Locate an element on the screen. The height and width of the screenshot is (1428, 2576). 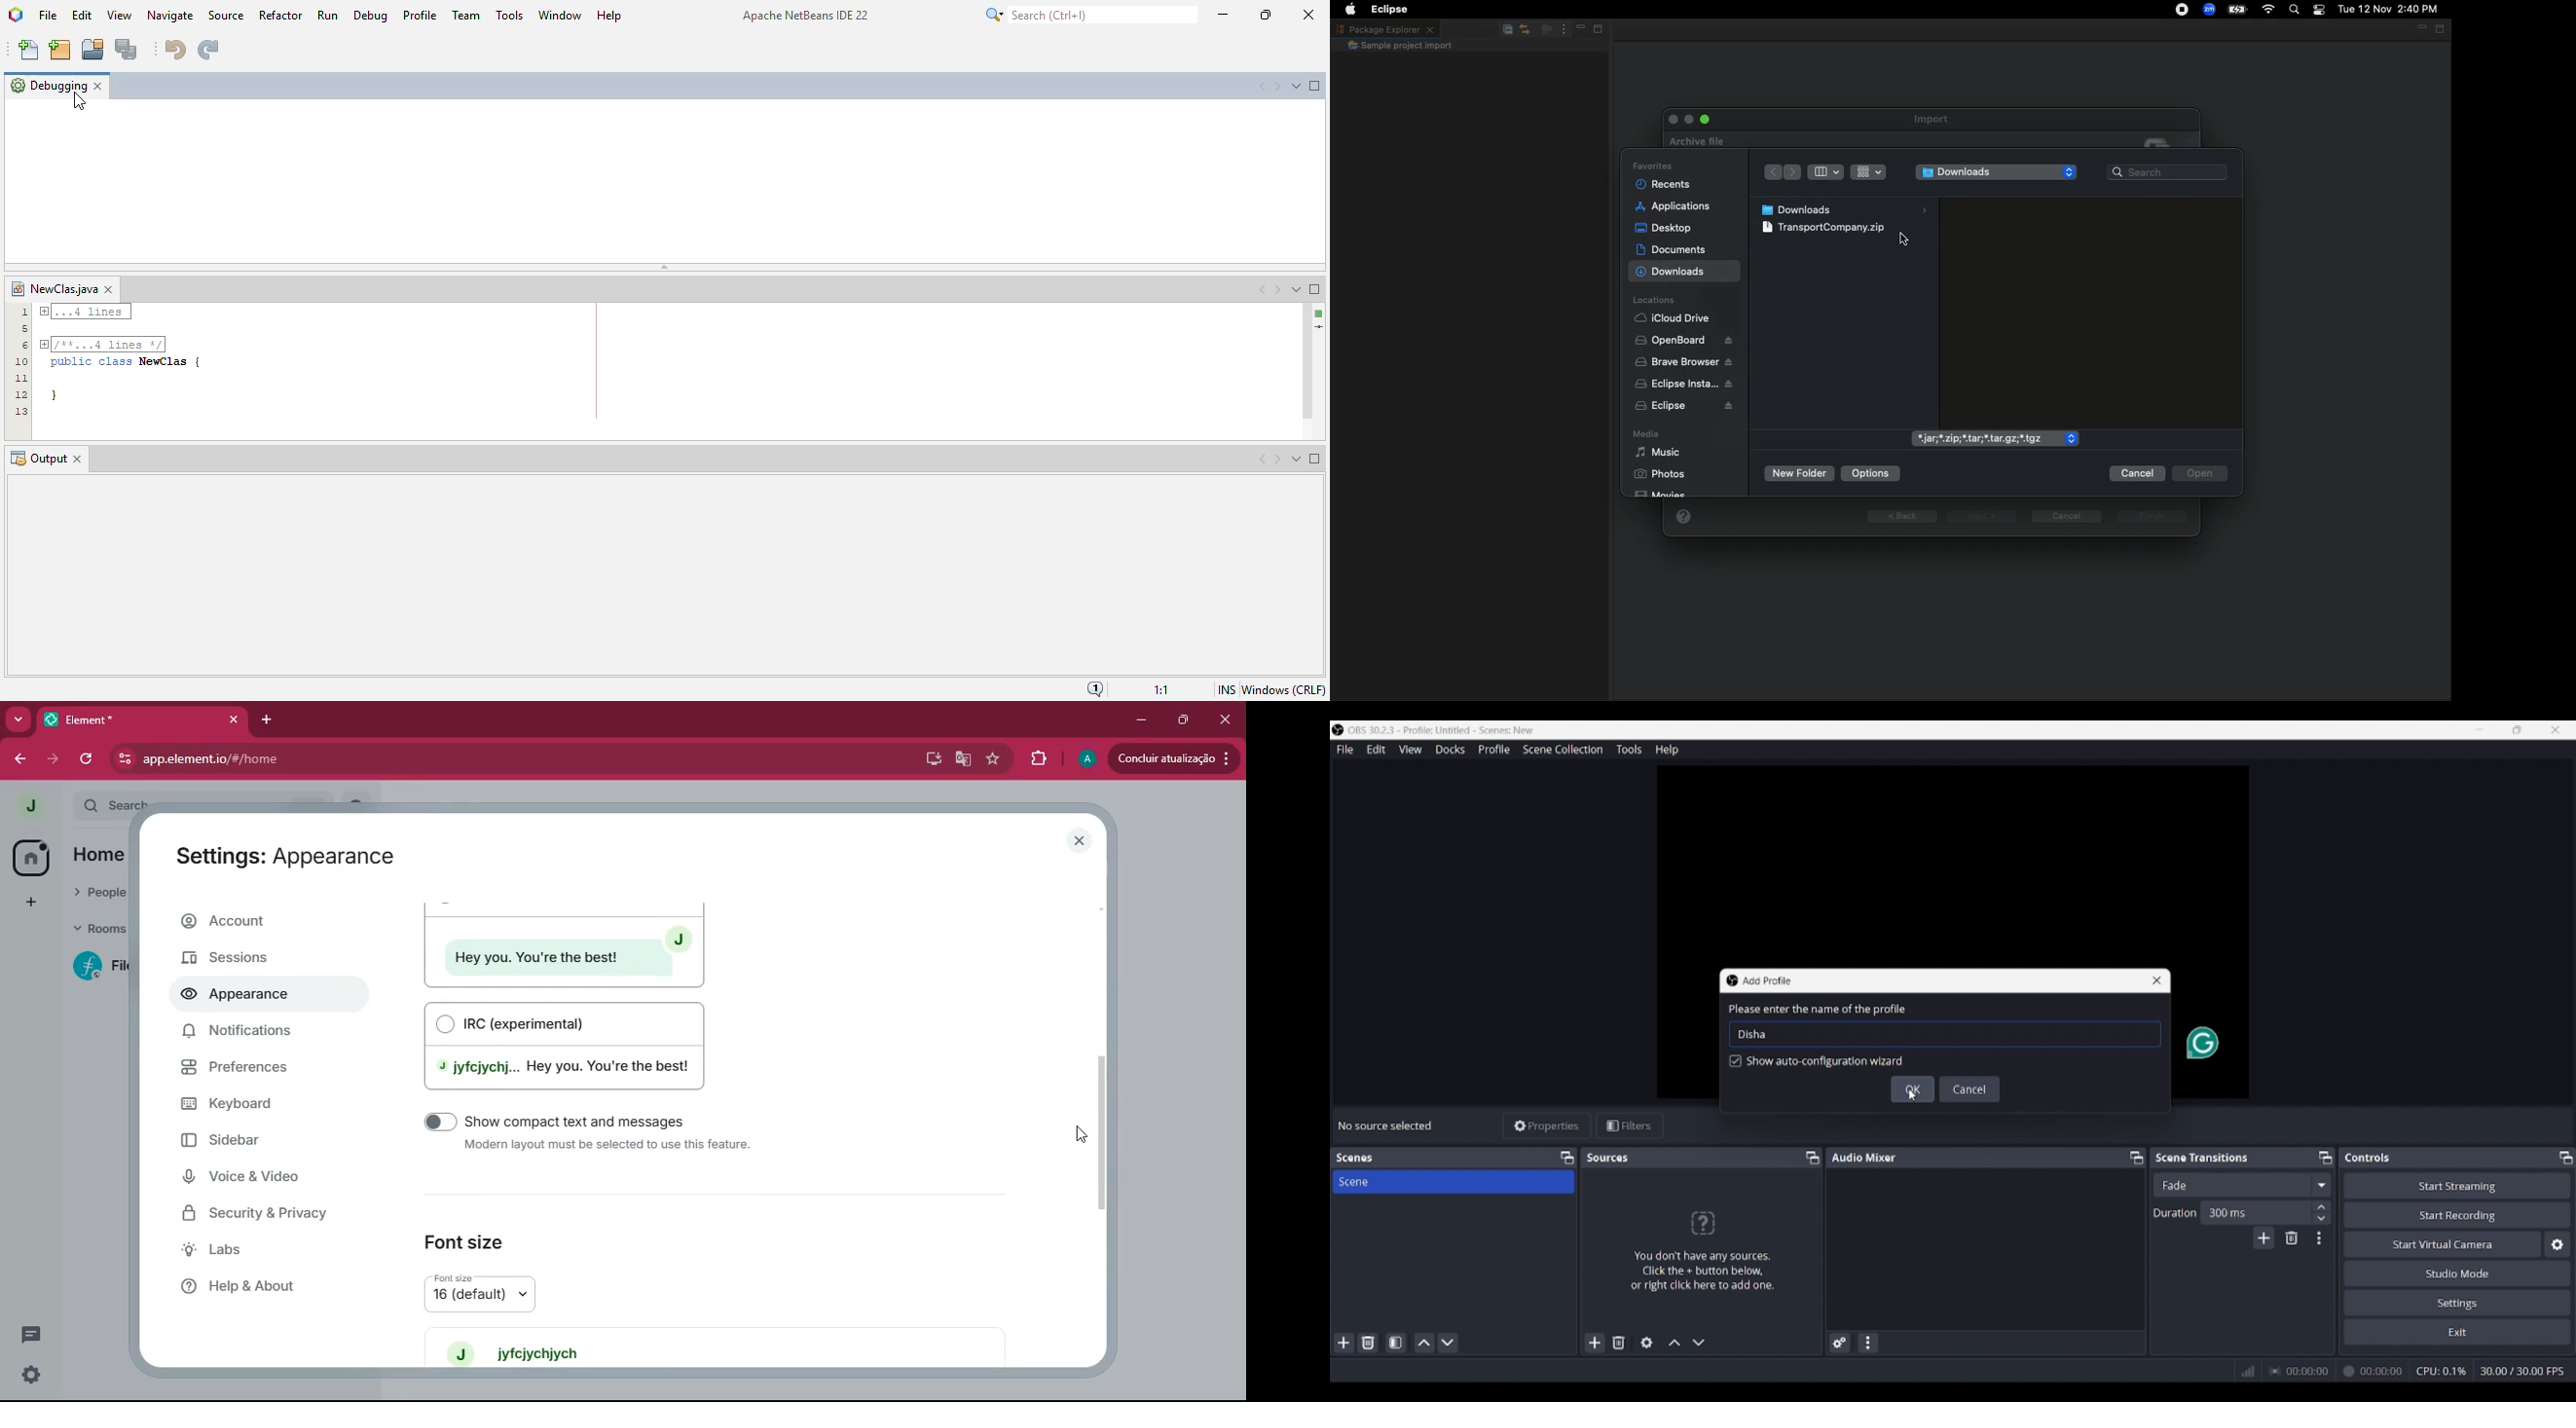
Recents is located at coordinates (1662, 185).